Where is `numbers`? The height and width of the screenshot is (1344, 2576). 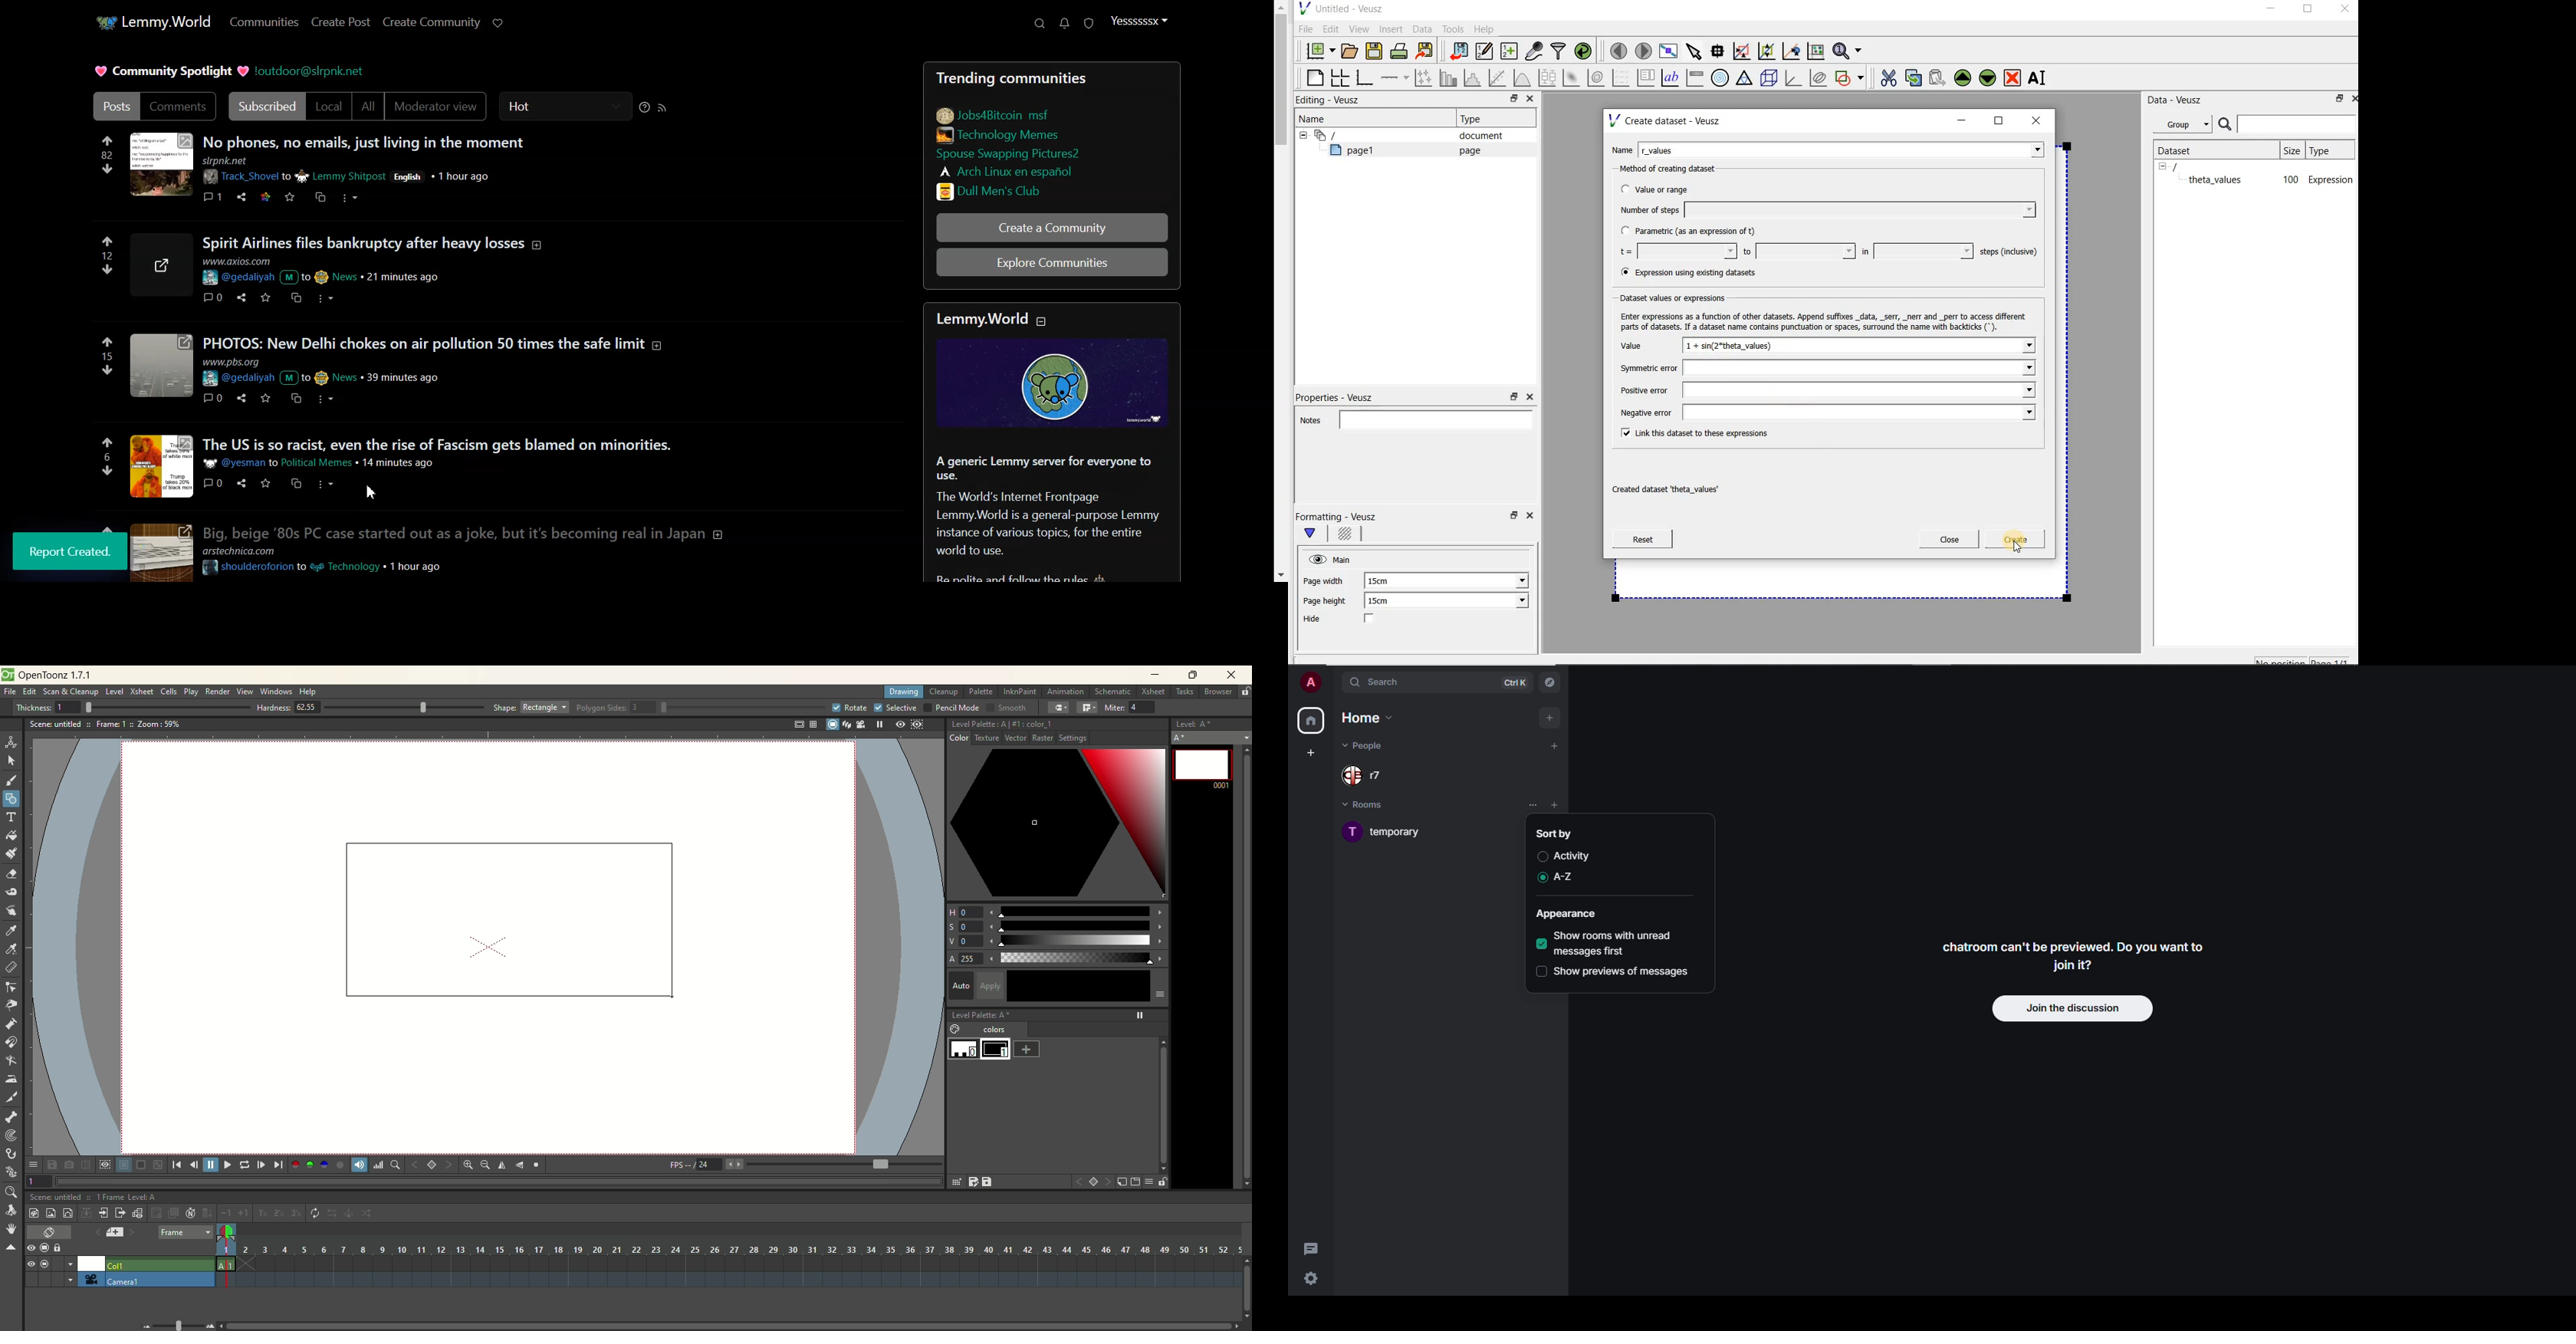
numbers is located at coordinates (107, 356).